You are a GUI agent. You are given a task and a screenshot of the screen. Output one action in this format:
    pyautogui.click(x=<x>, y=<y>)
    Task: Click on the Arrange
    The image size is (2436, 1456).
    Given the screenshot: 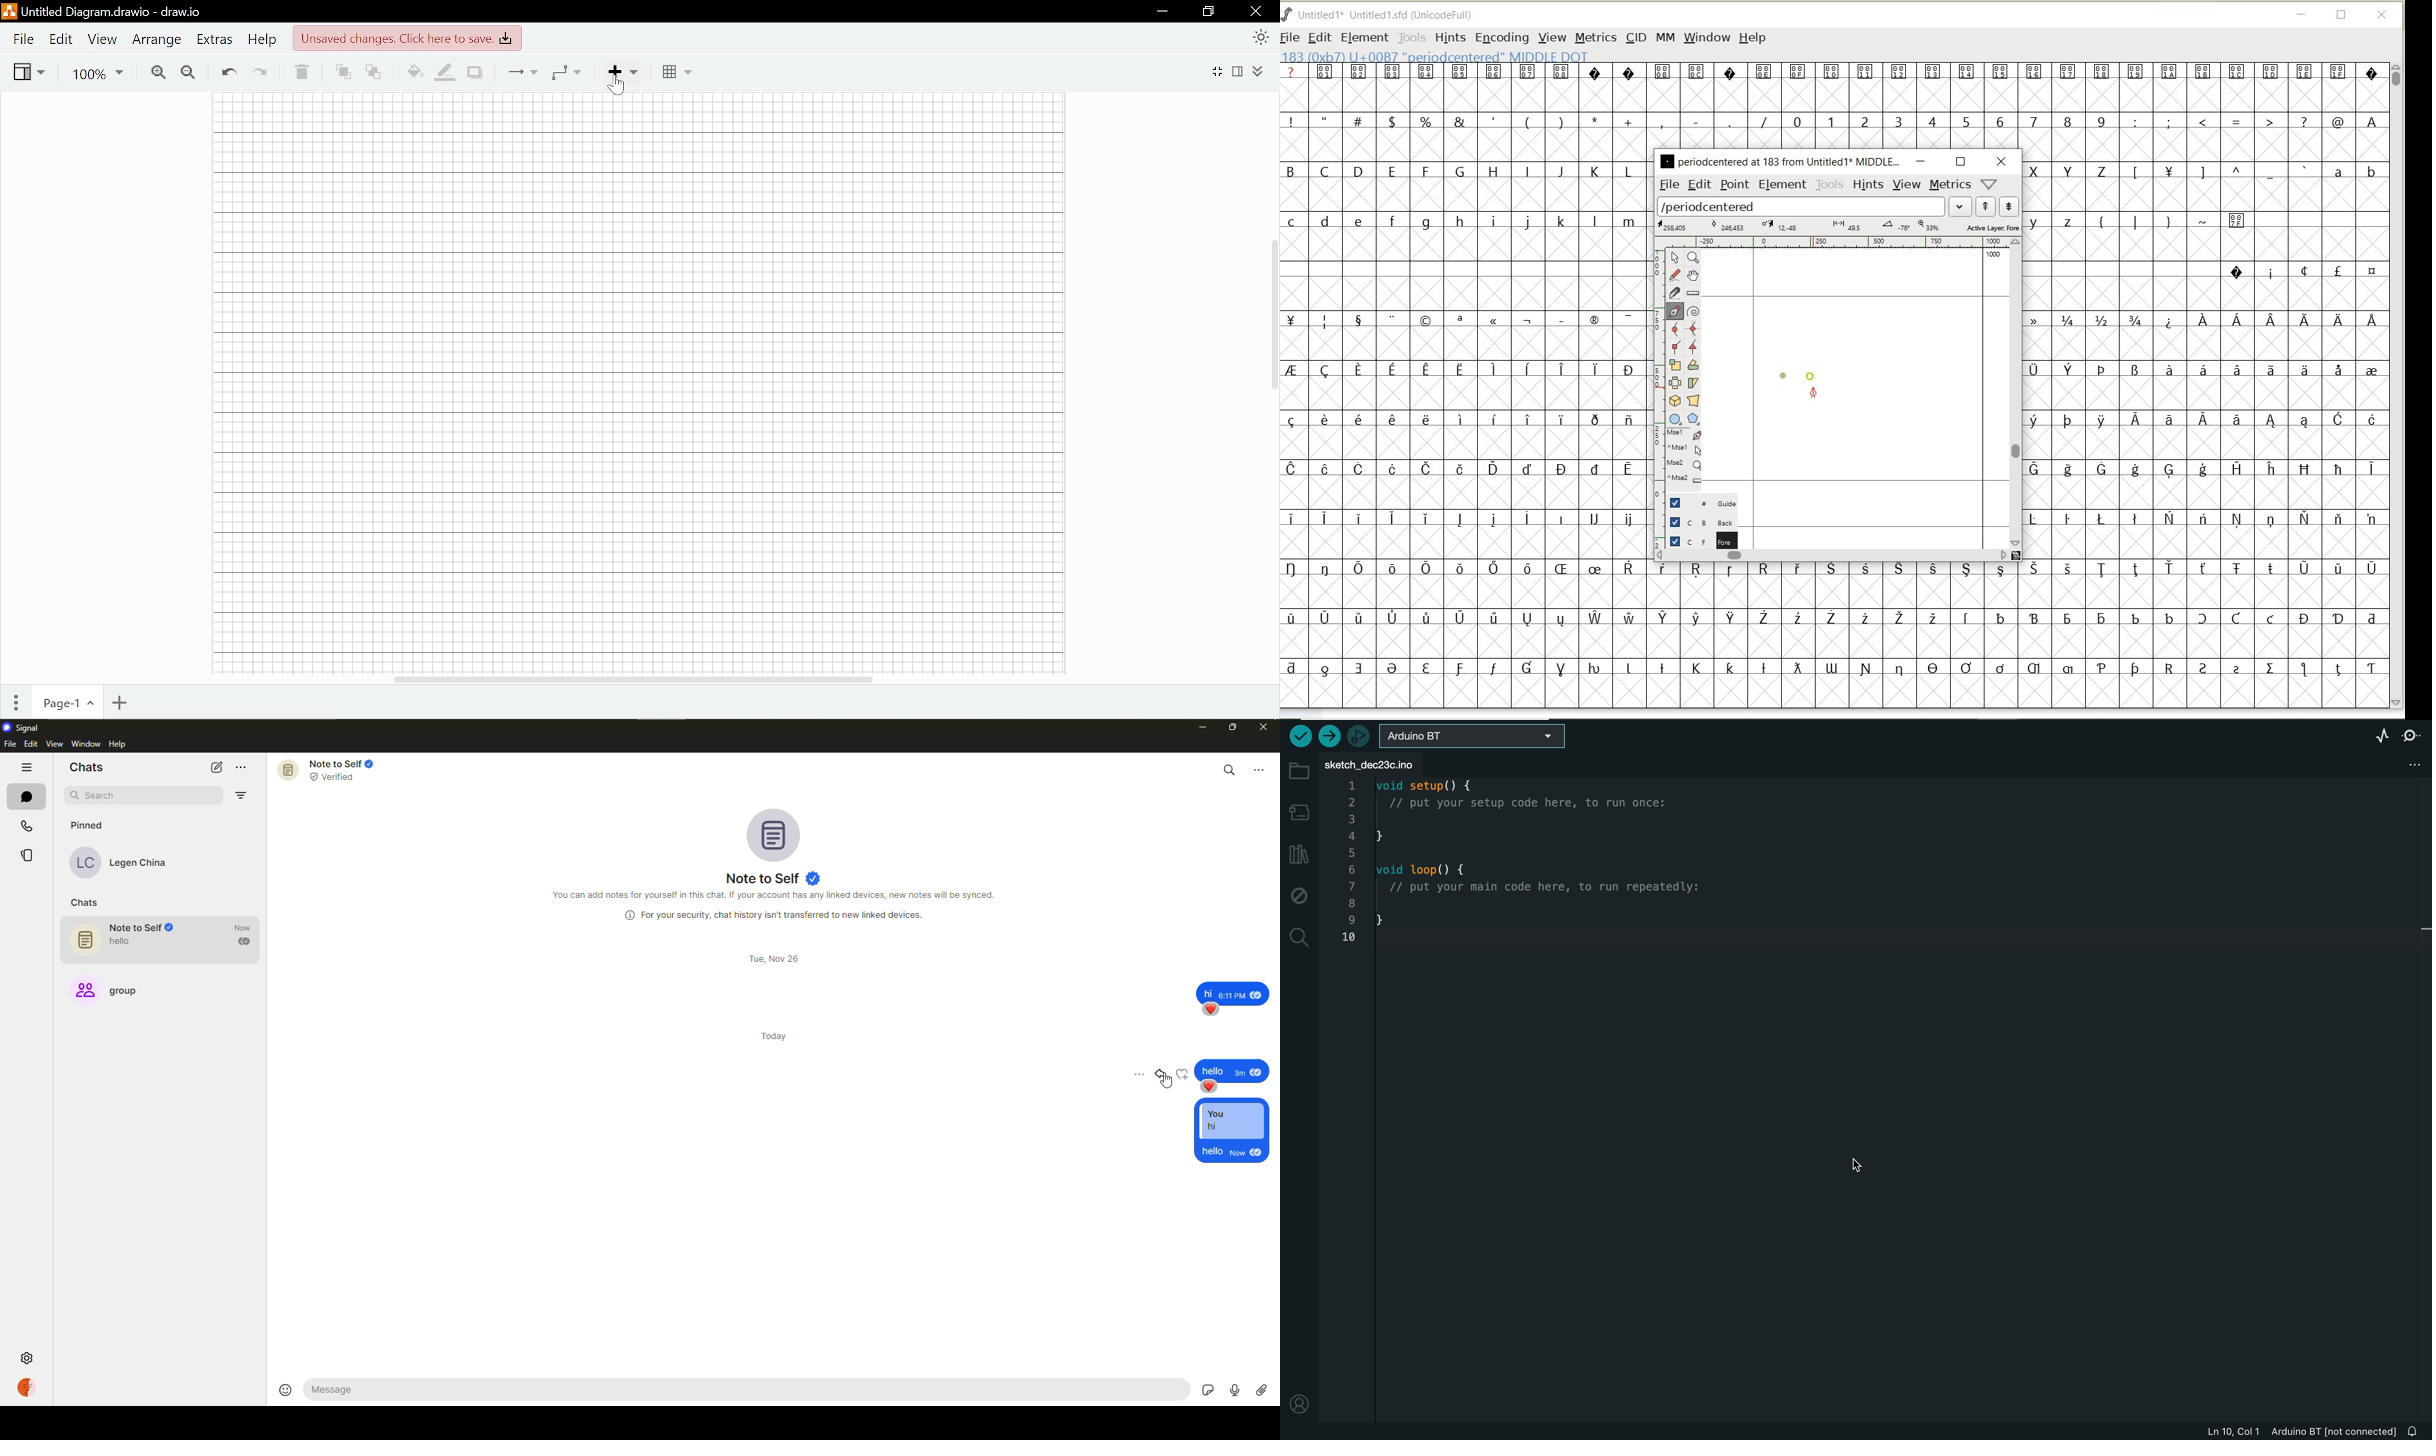 What is the action you would take?
    pyautogui.click(x=154, y=41)
    